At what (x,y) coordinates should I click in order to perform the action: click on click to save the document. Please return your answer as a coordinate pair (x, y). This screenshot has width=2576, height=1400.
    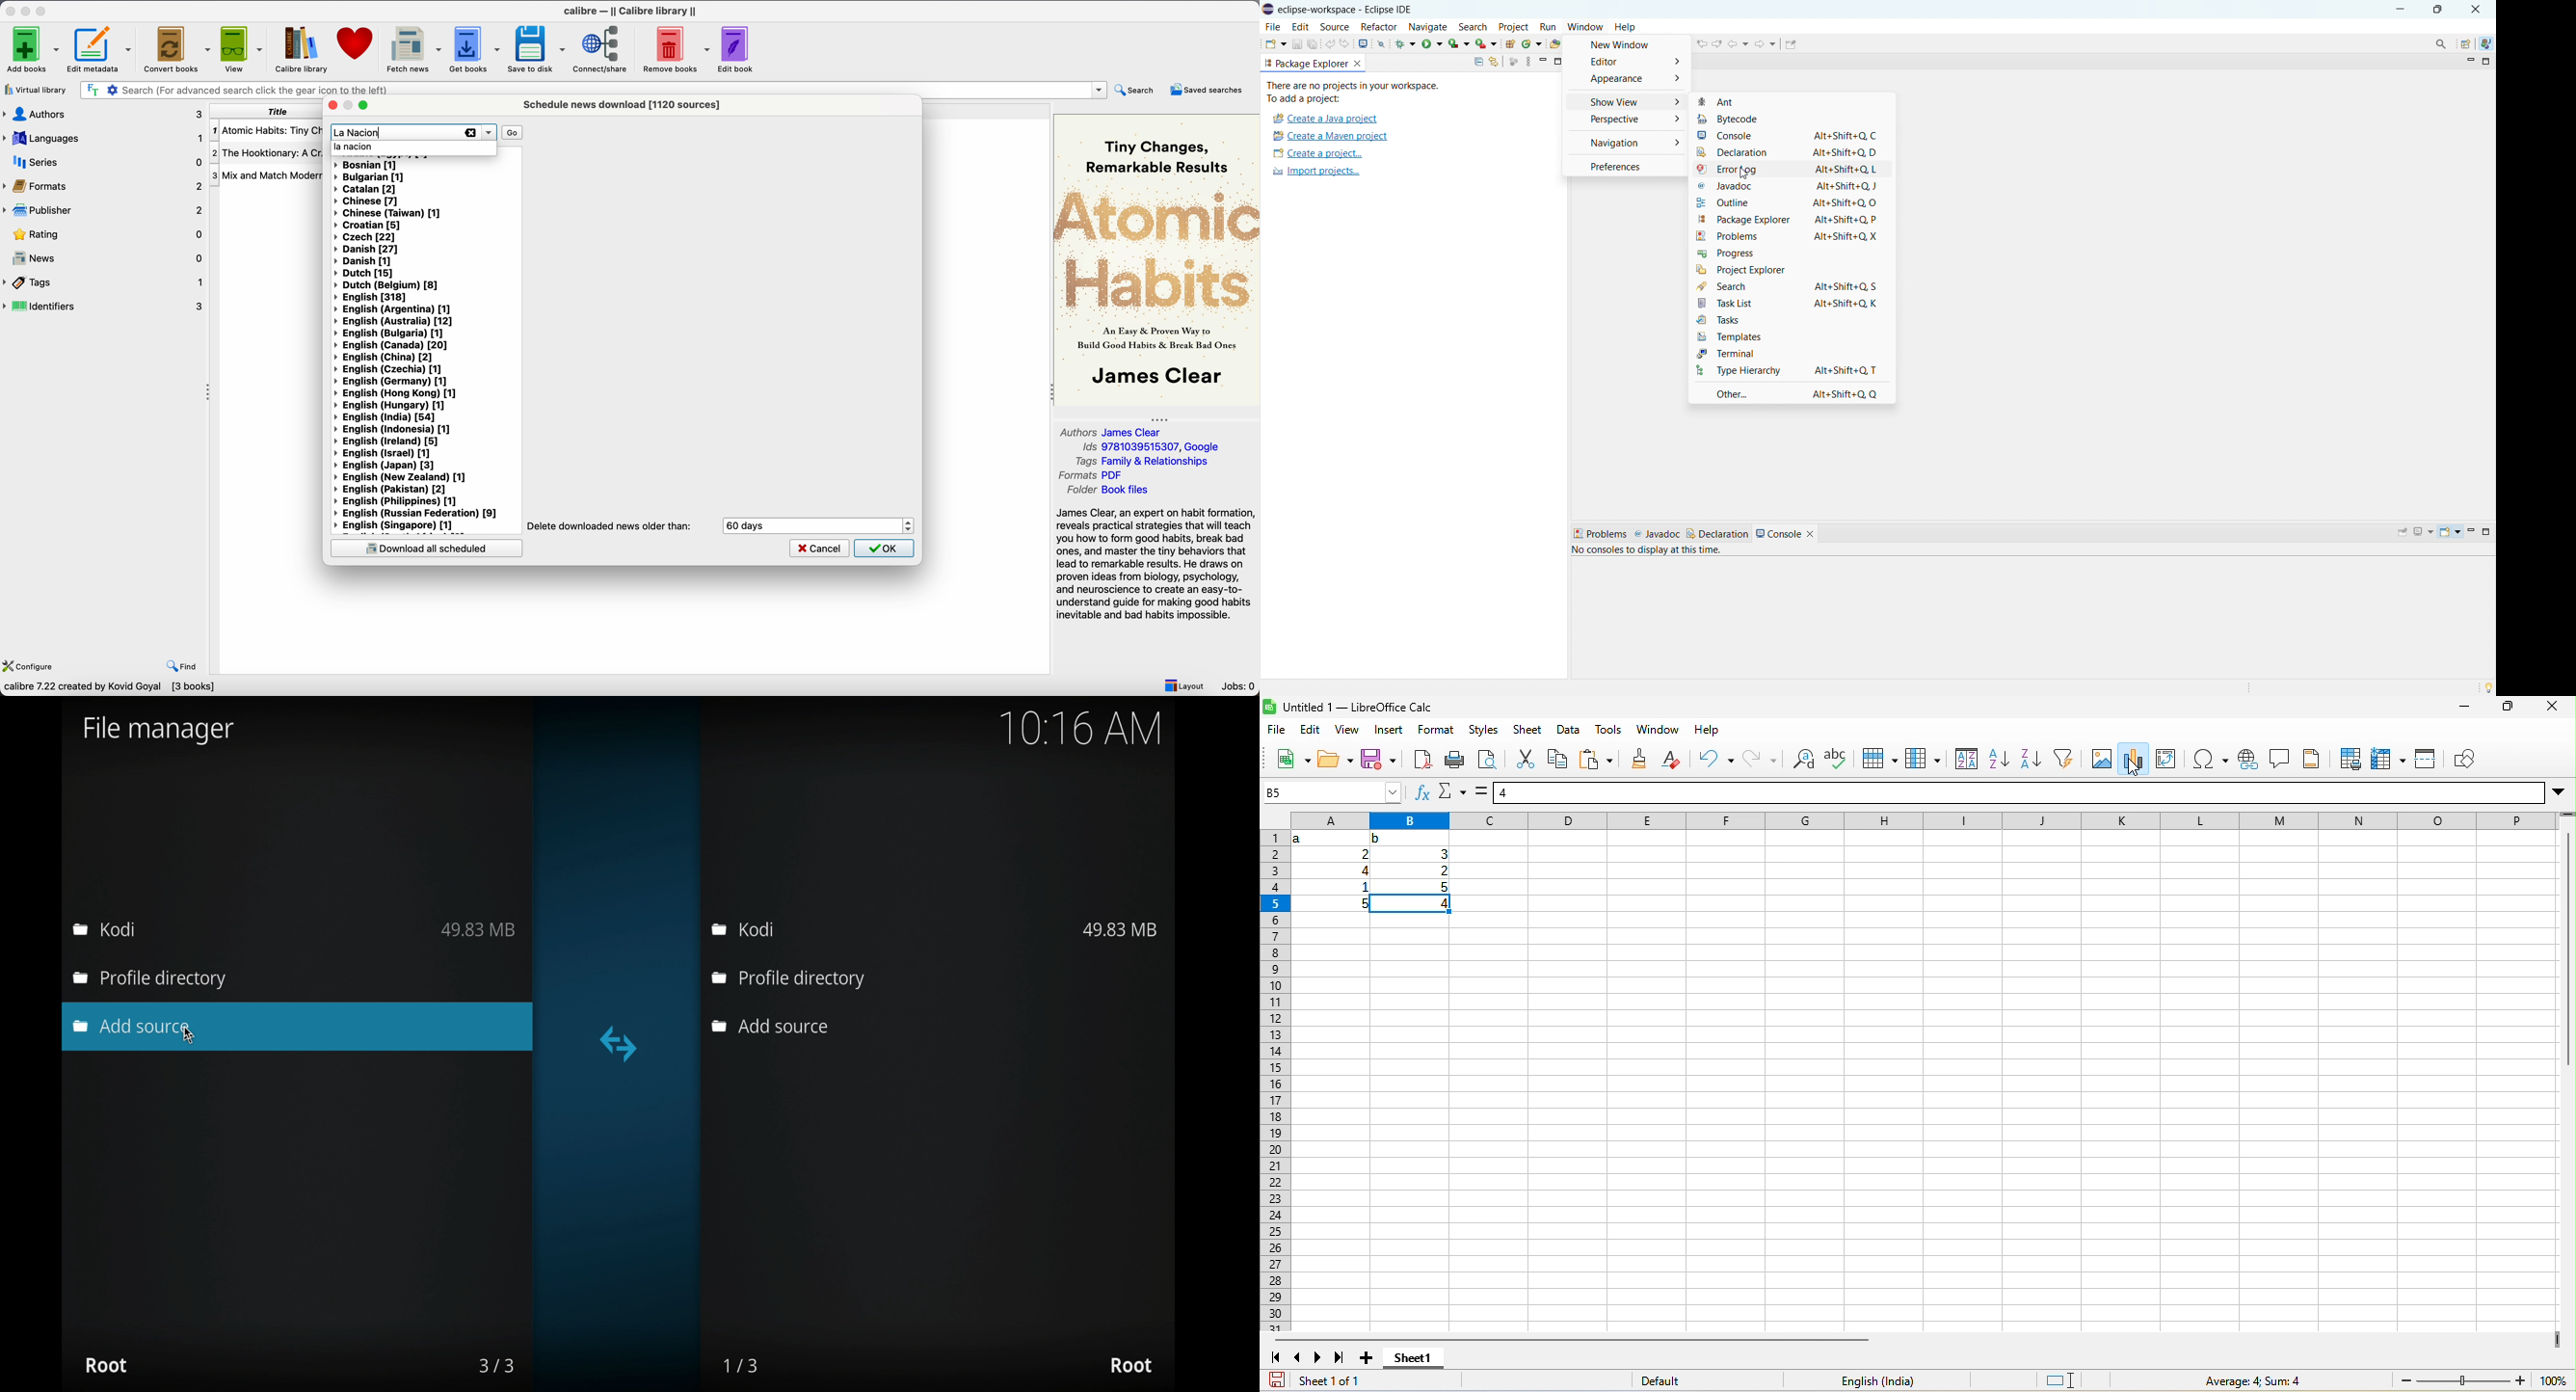
    Looking at the image, I should click on (1277, 1380).